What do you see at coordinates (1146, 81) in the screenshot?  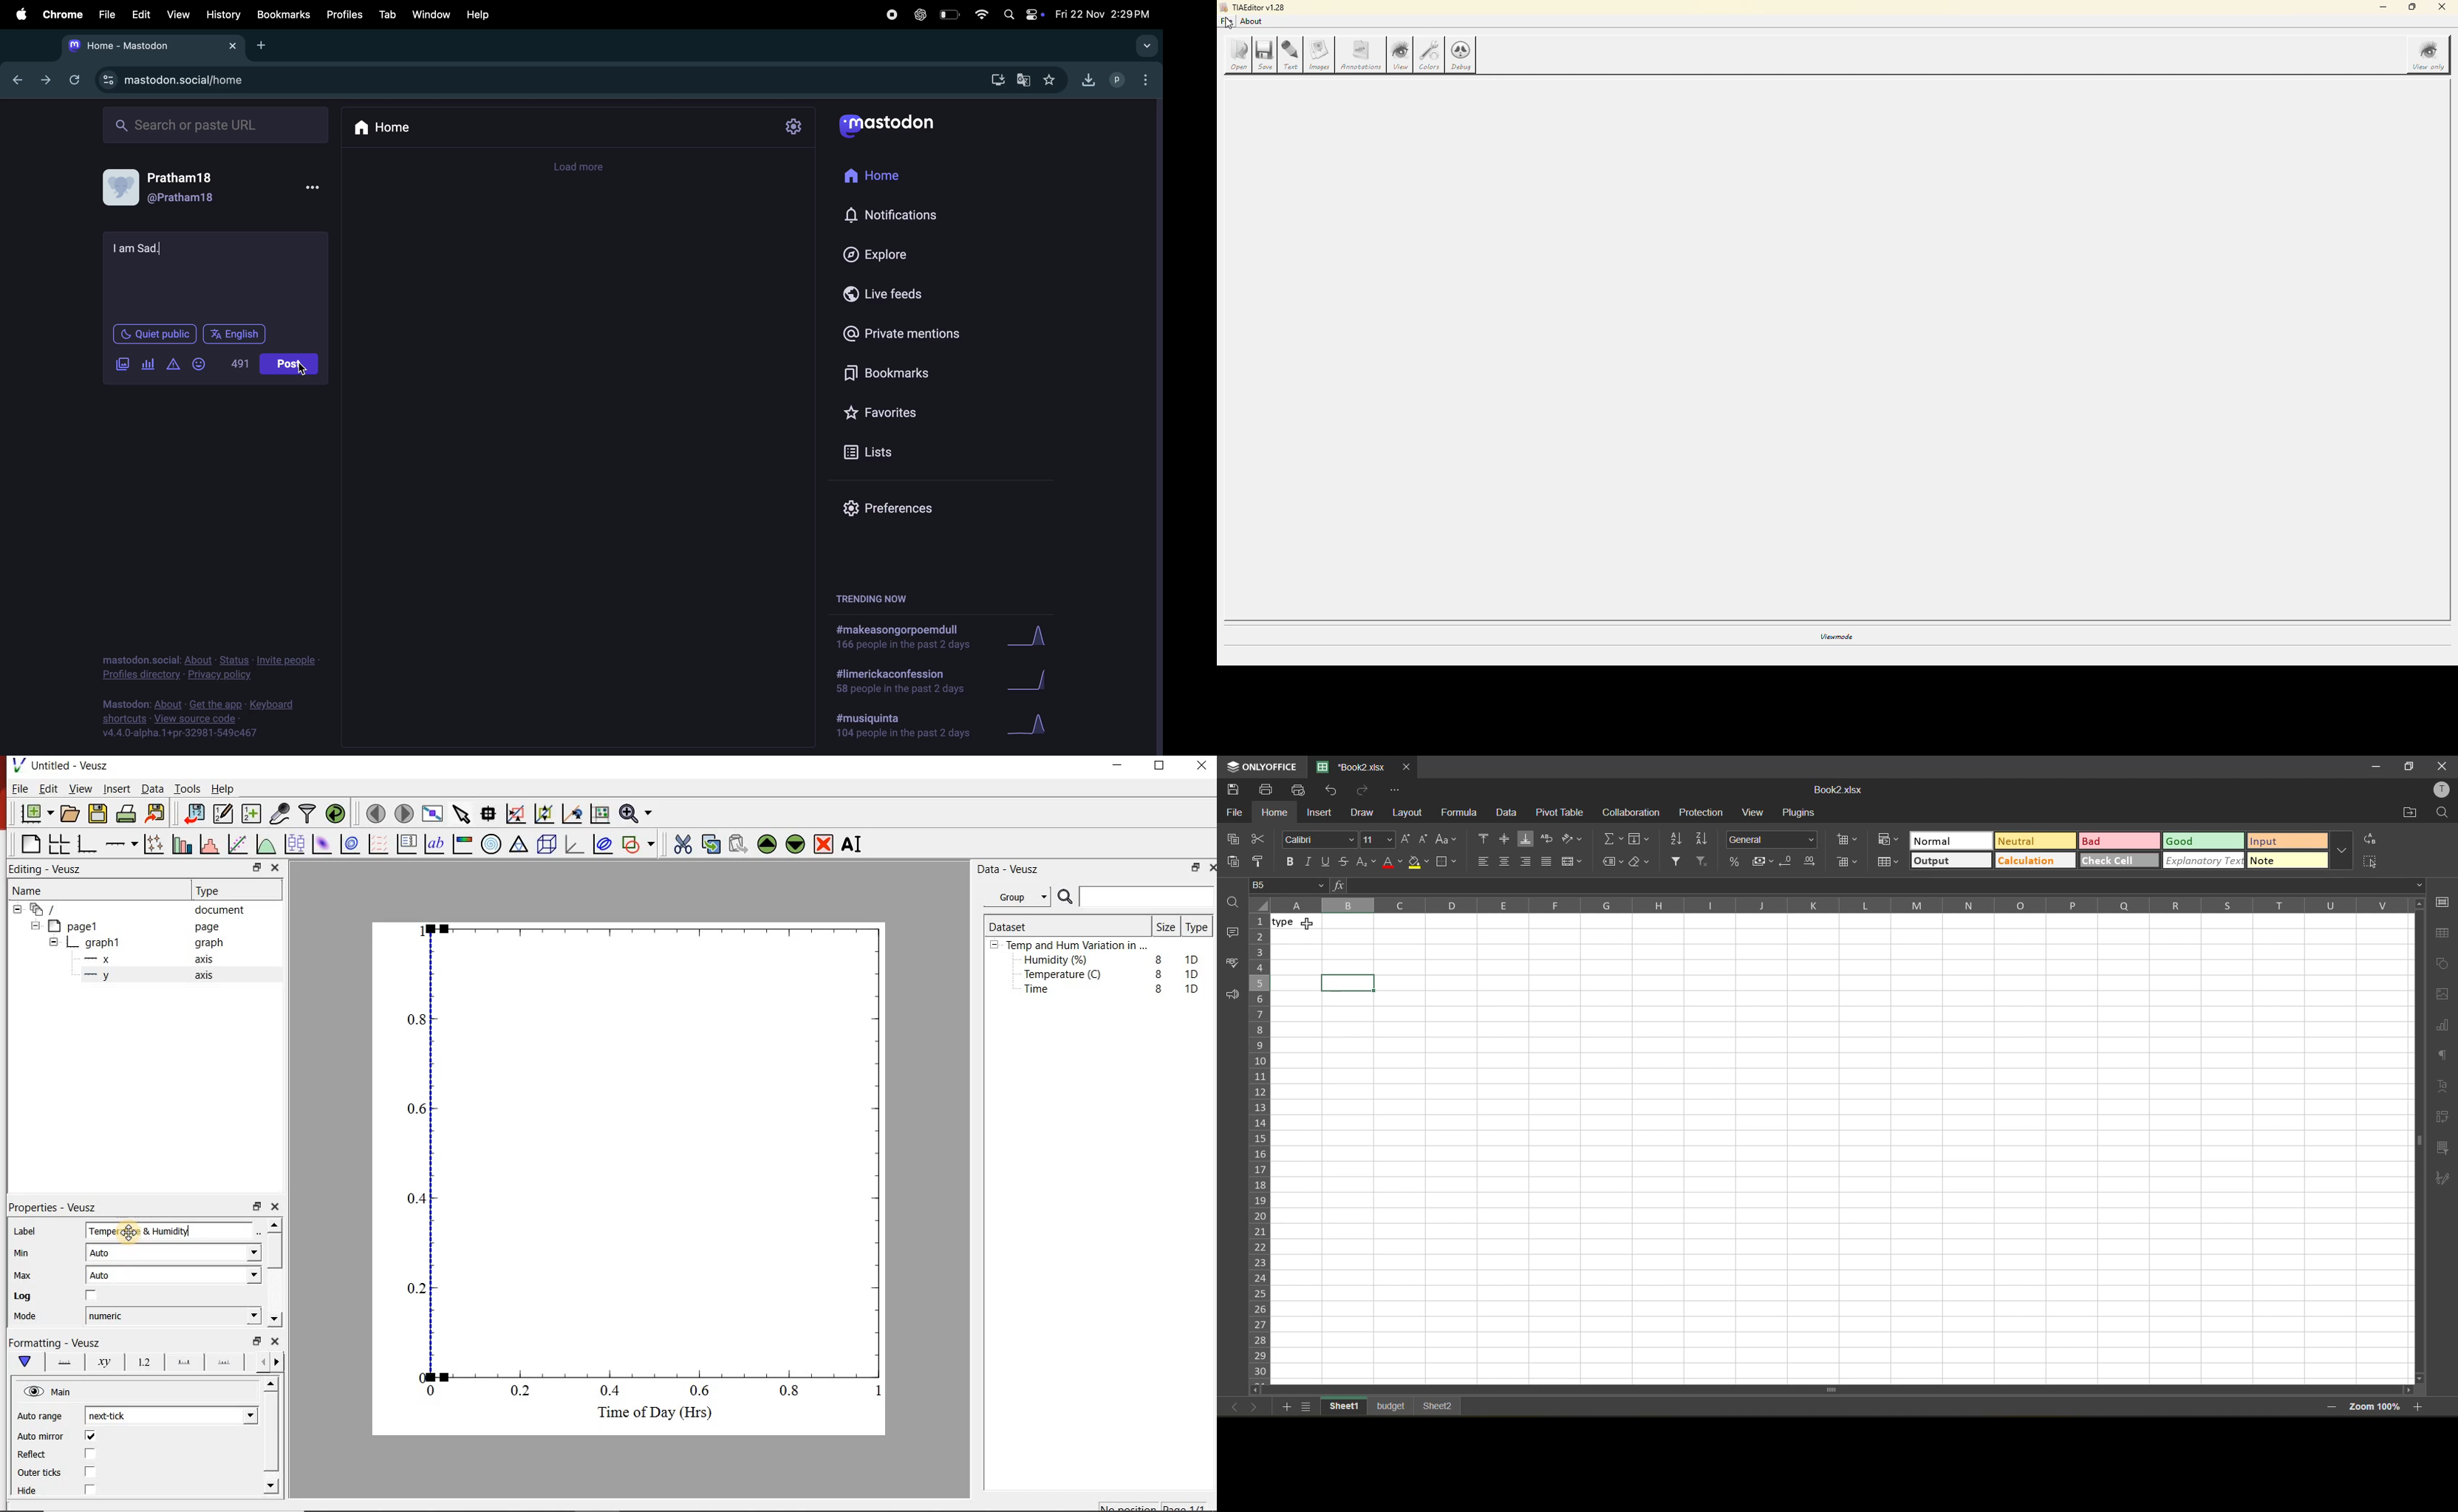 I see `options` at bounding box center [1146, 81].